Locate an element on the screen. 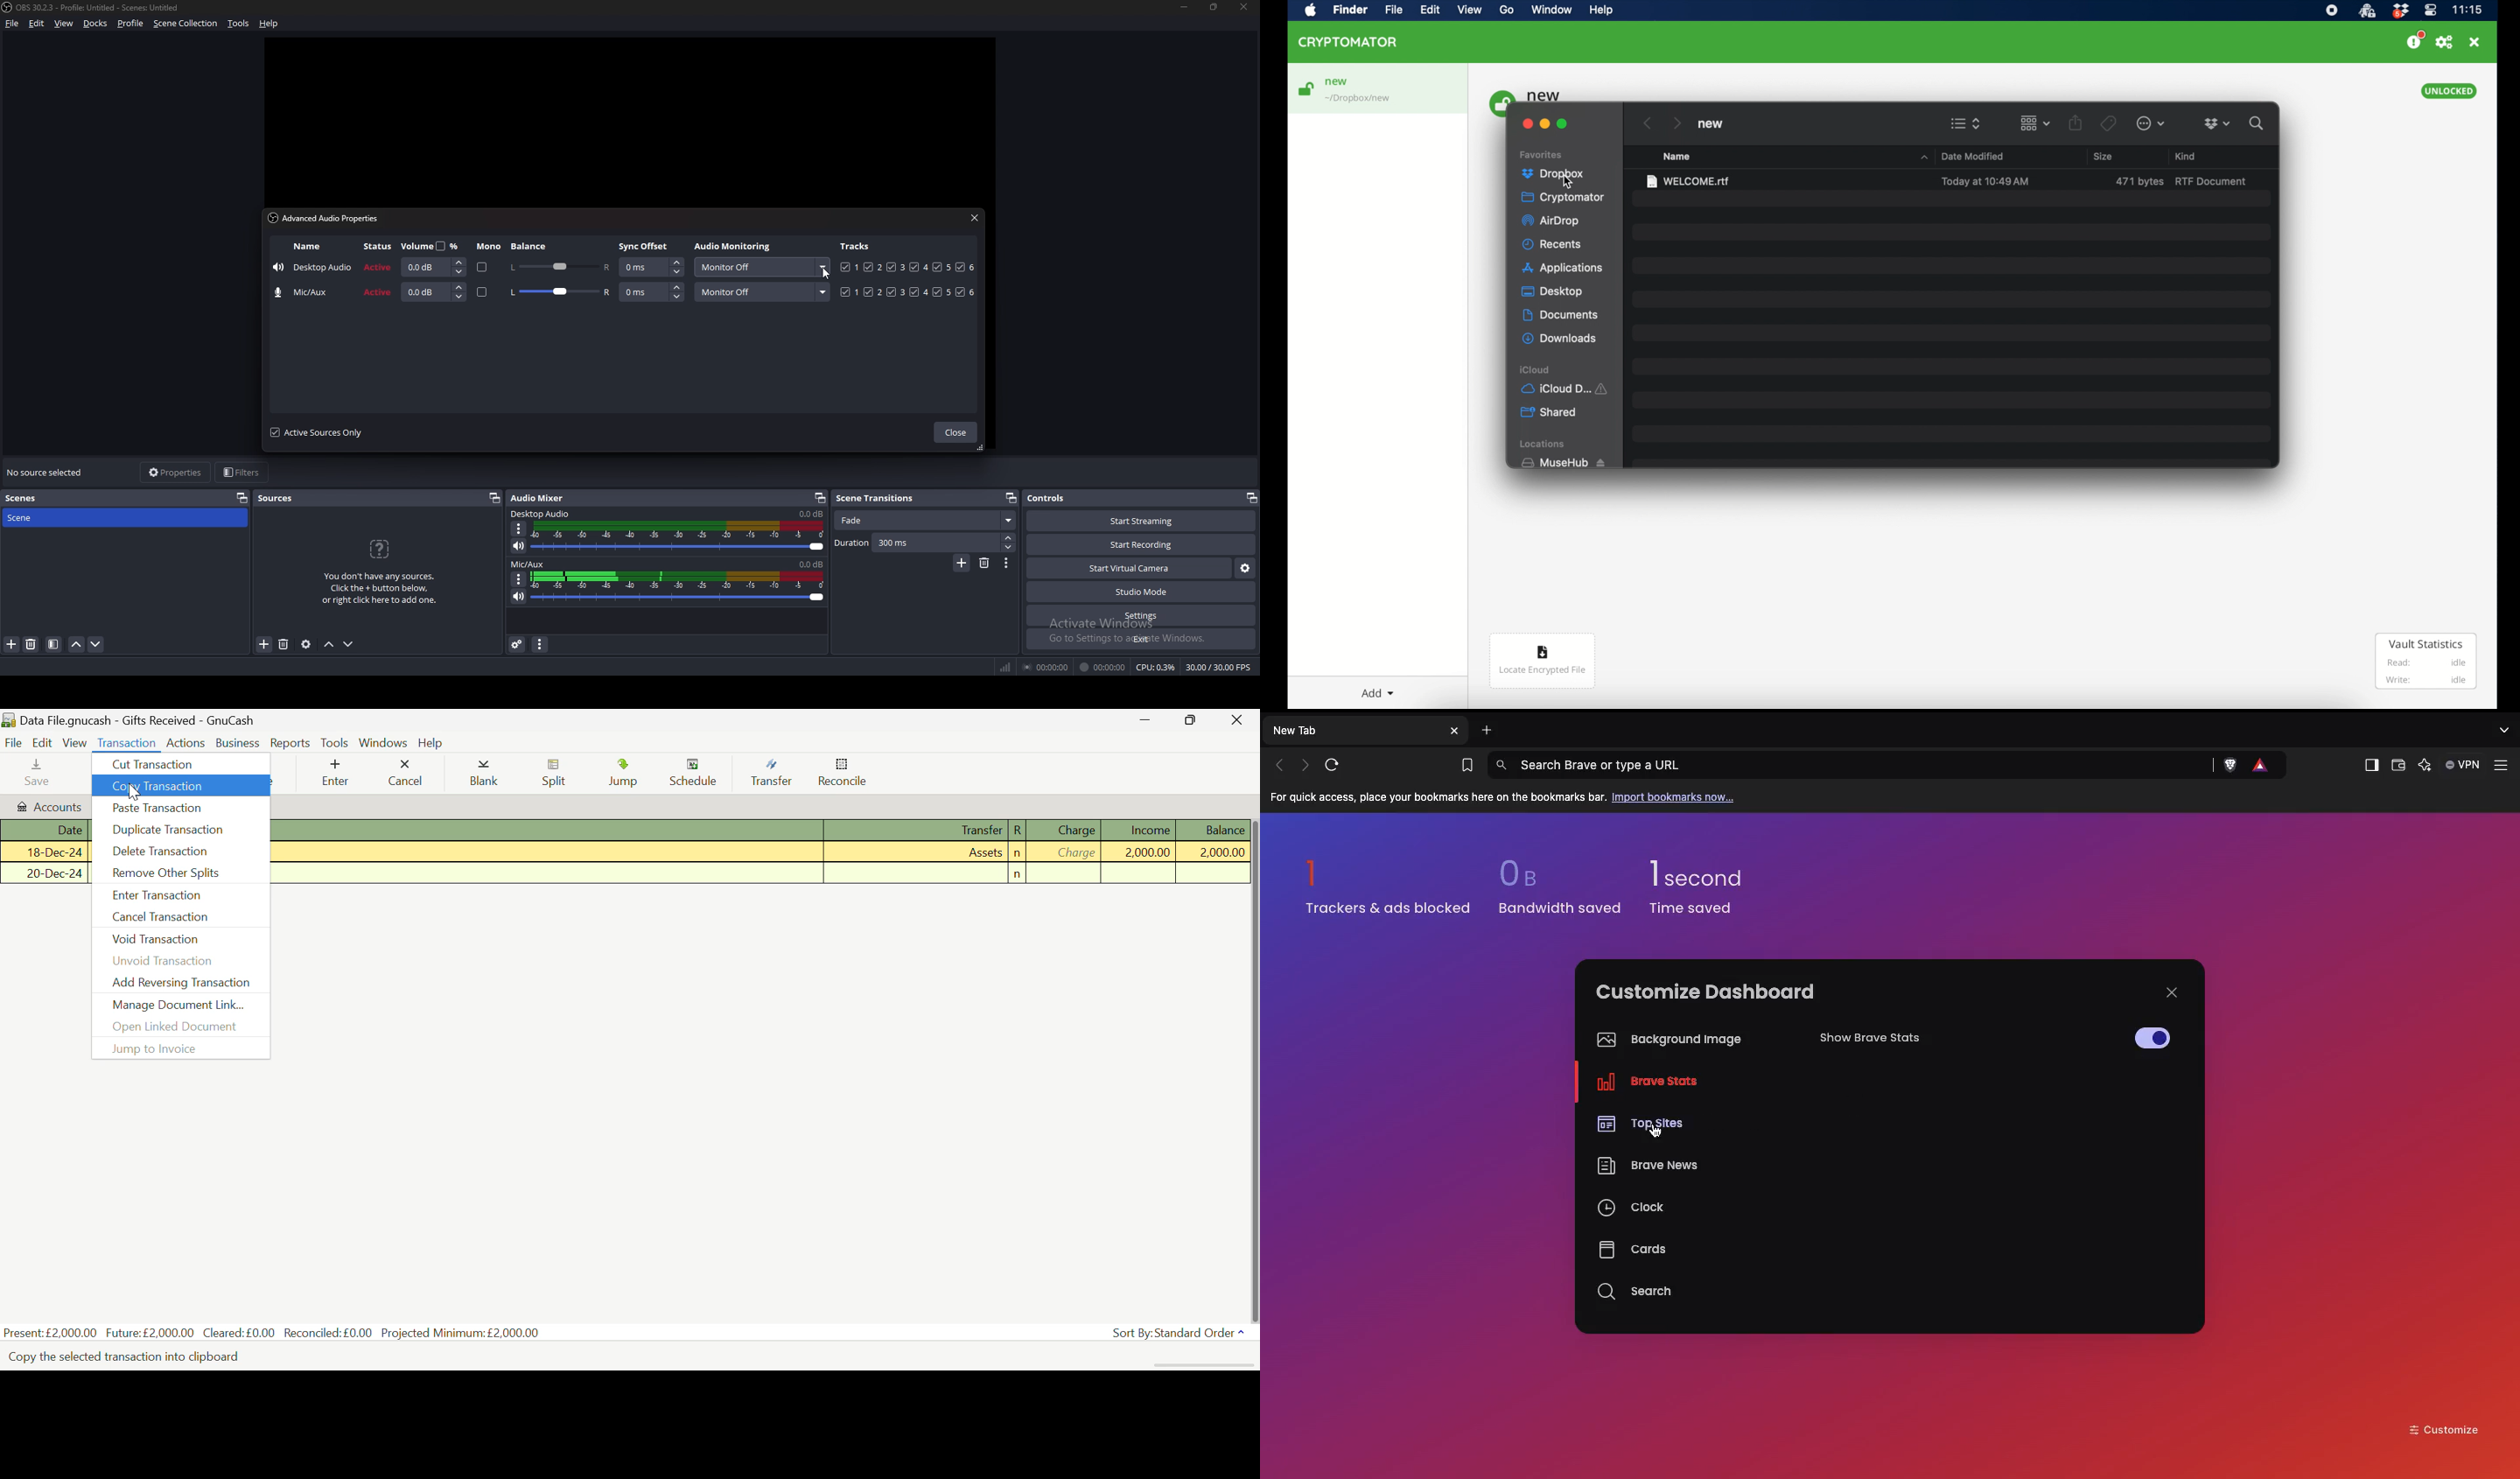 The height and width of the screenshot is (1484, 2520). Background image is located at coordinates (1665, 1040).